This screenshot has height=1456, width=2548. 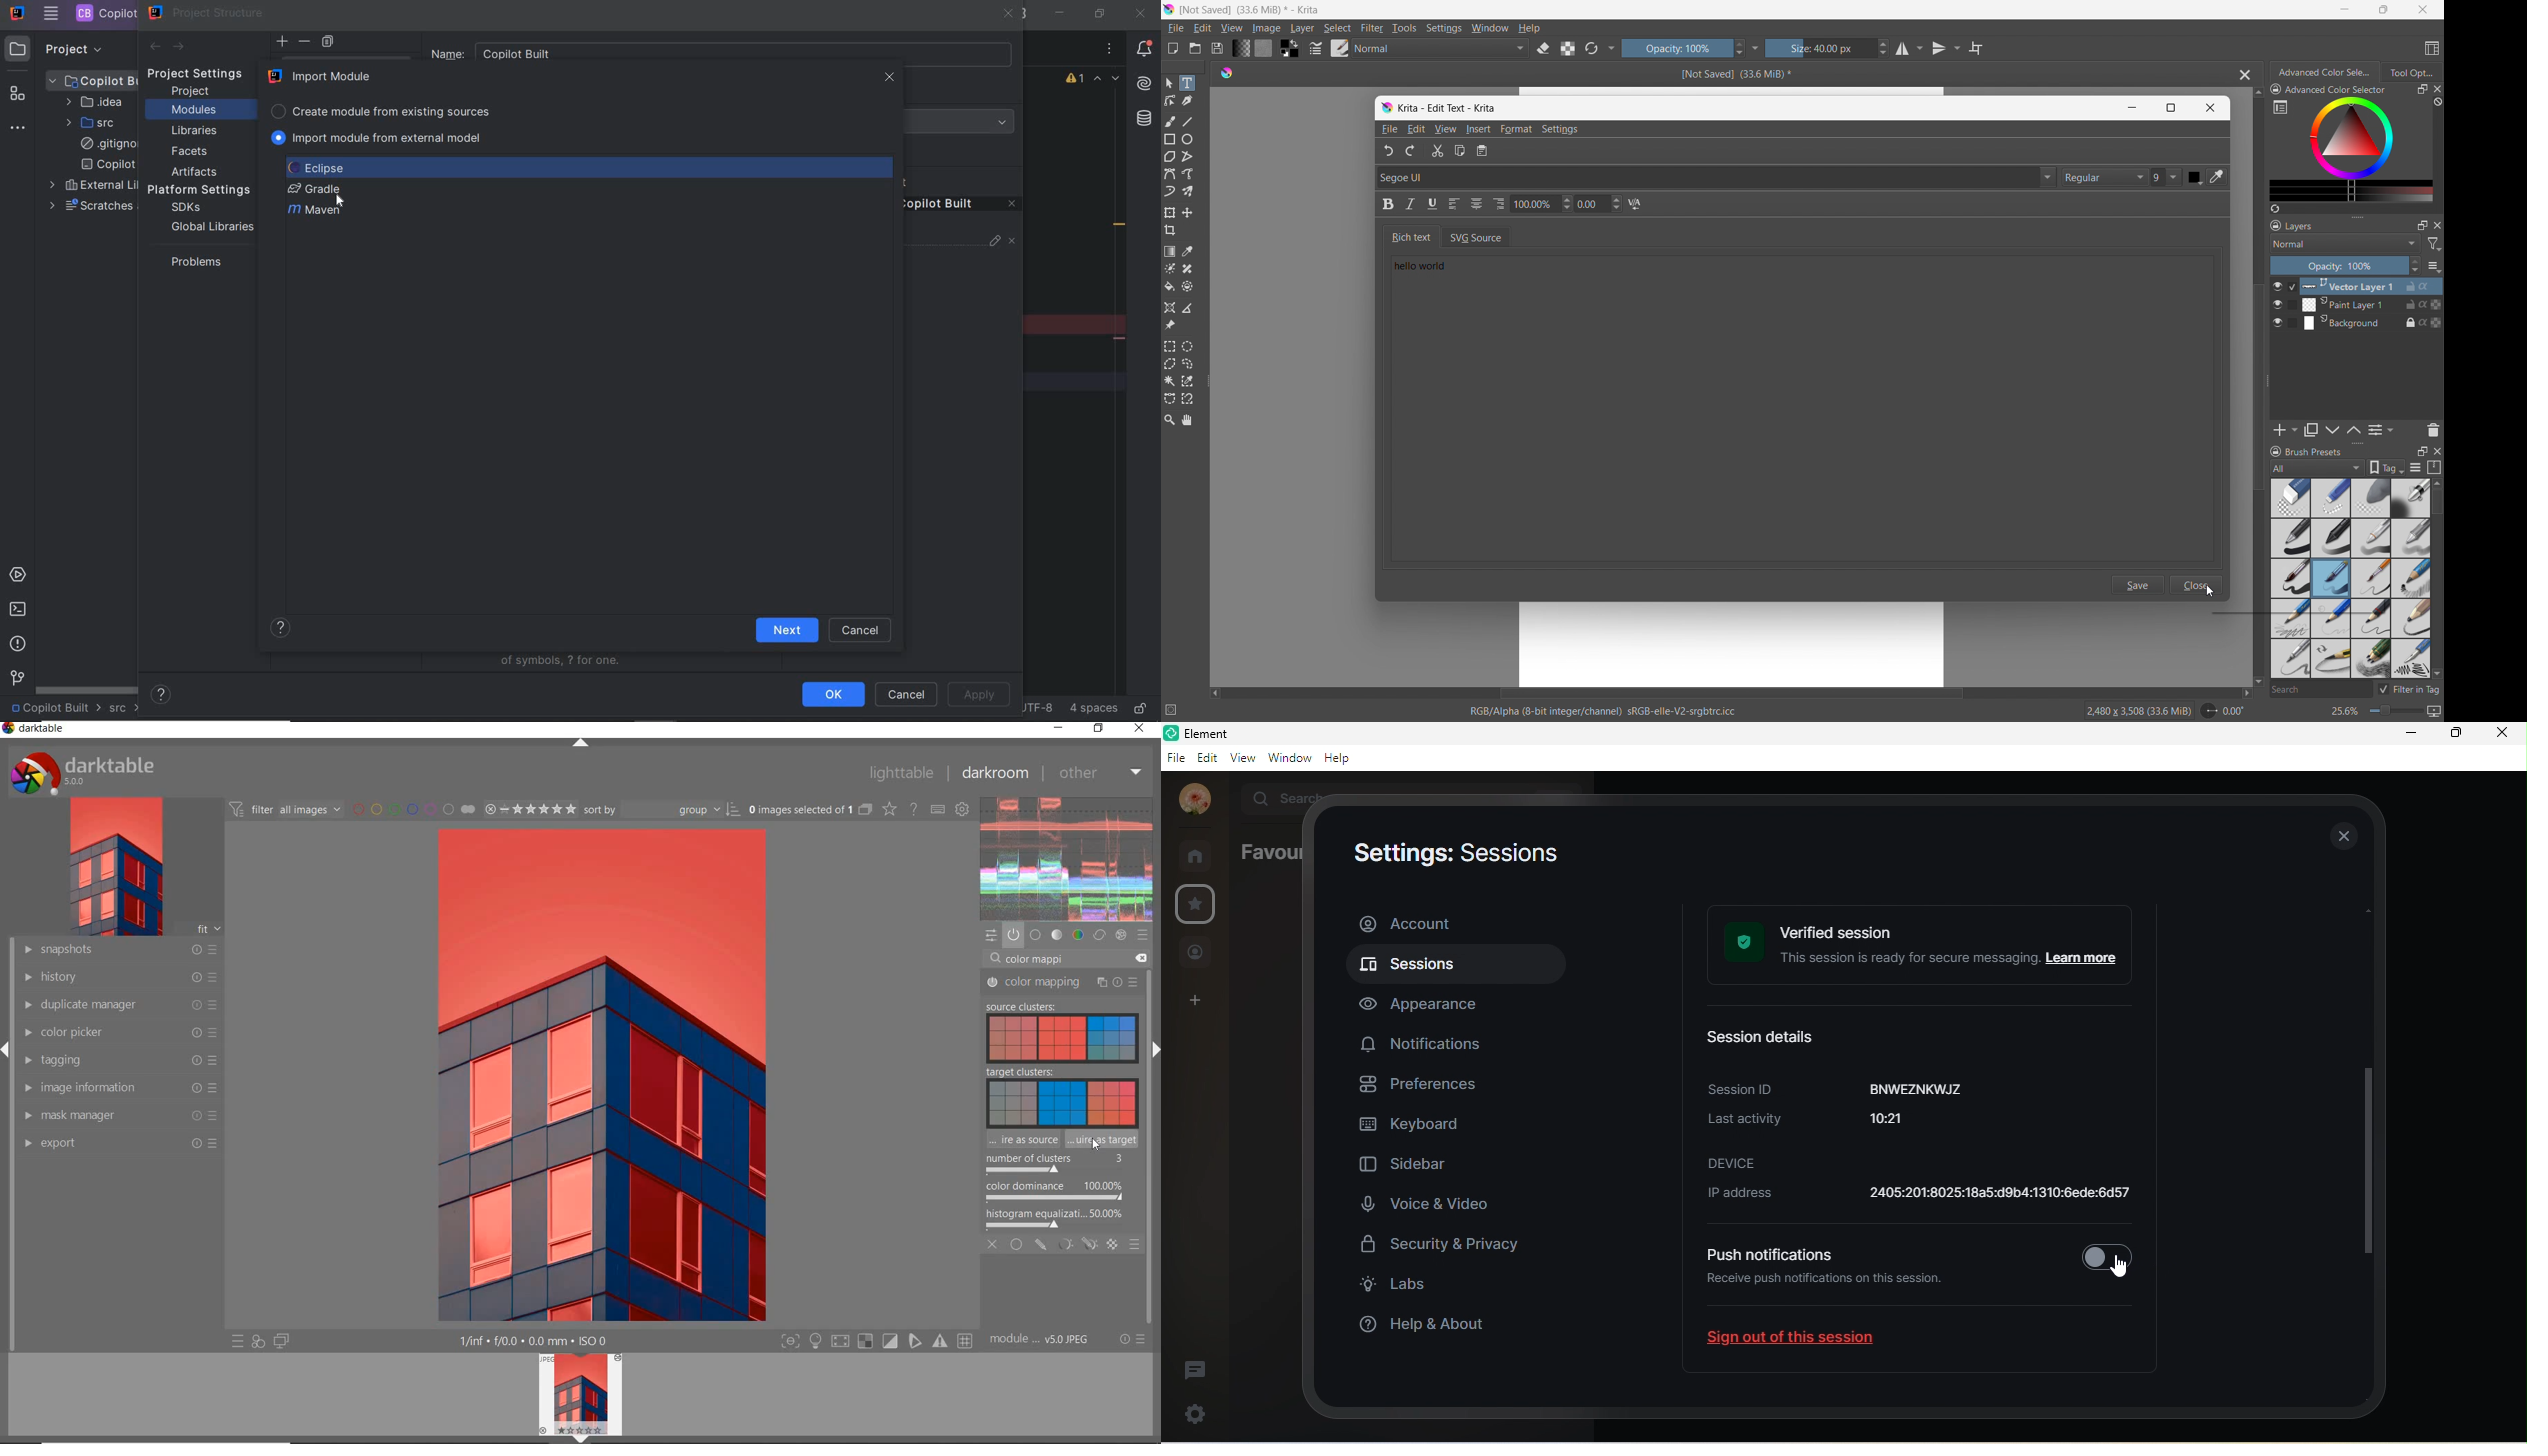 I want to click on fill pattern, so click(x=1264, y=47).